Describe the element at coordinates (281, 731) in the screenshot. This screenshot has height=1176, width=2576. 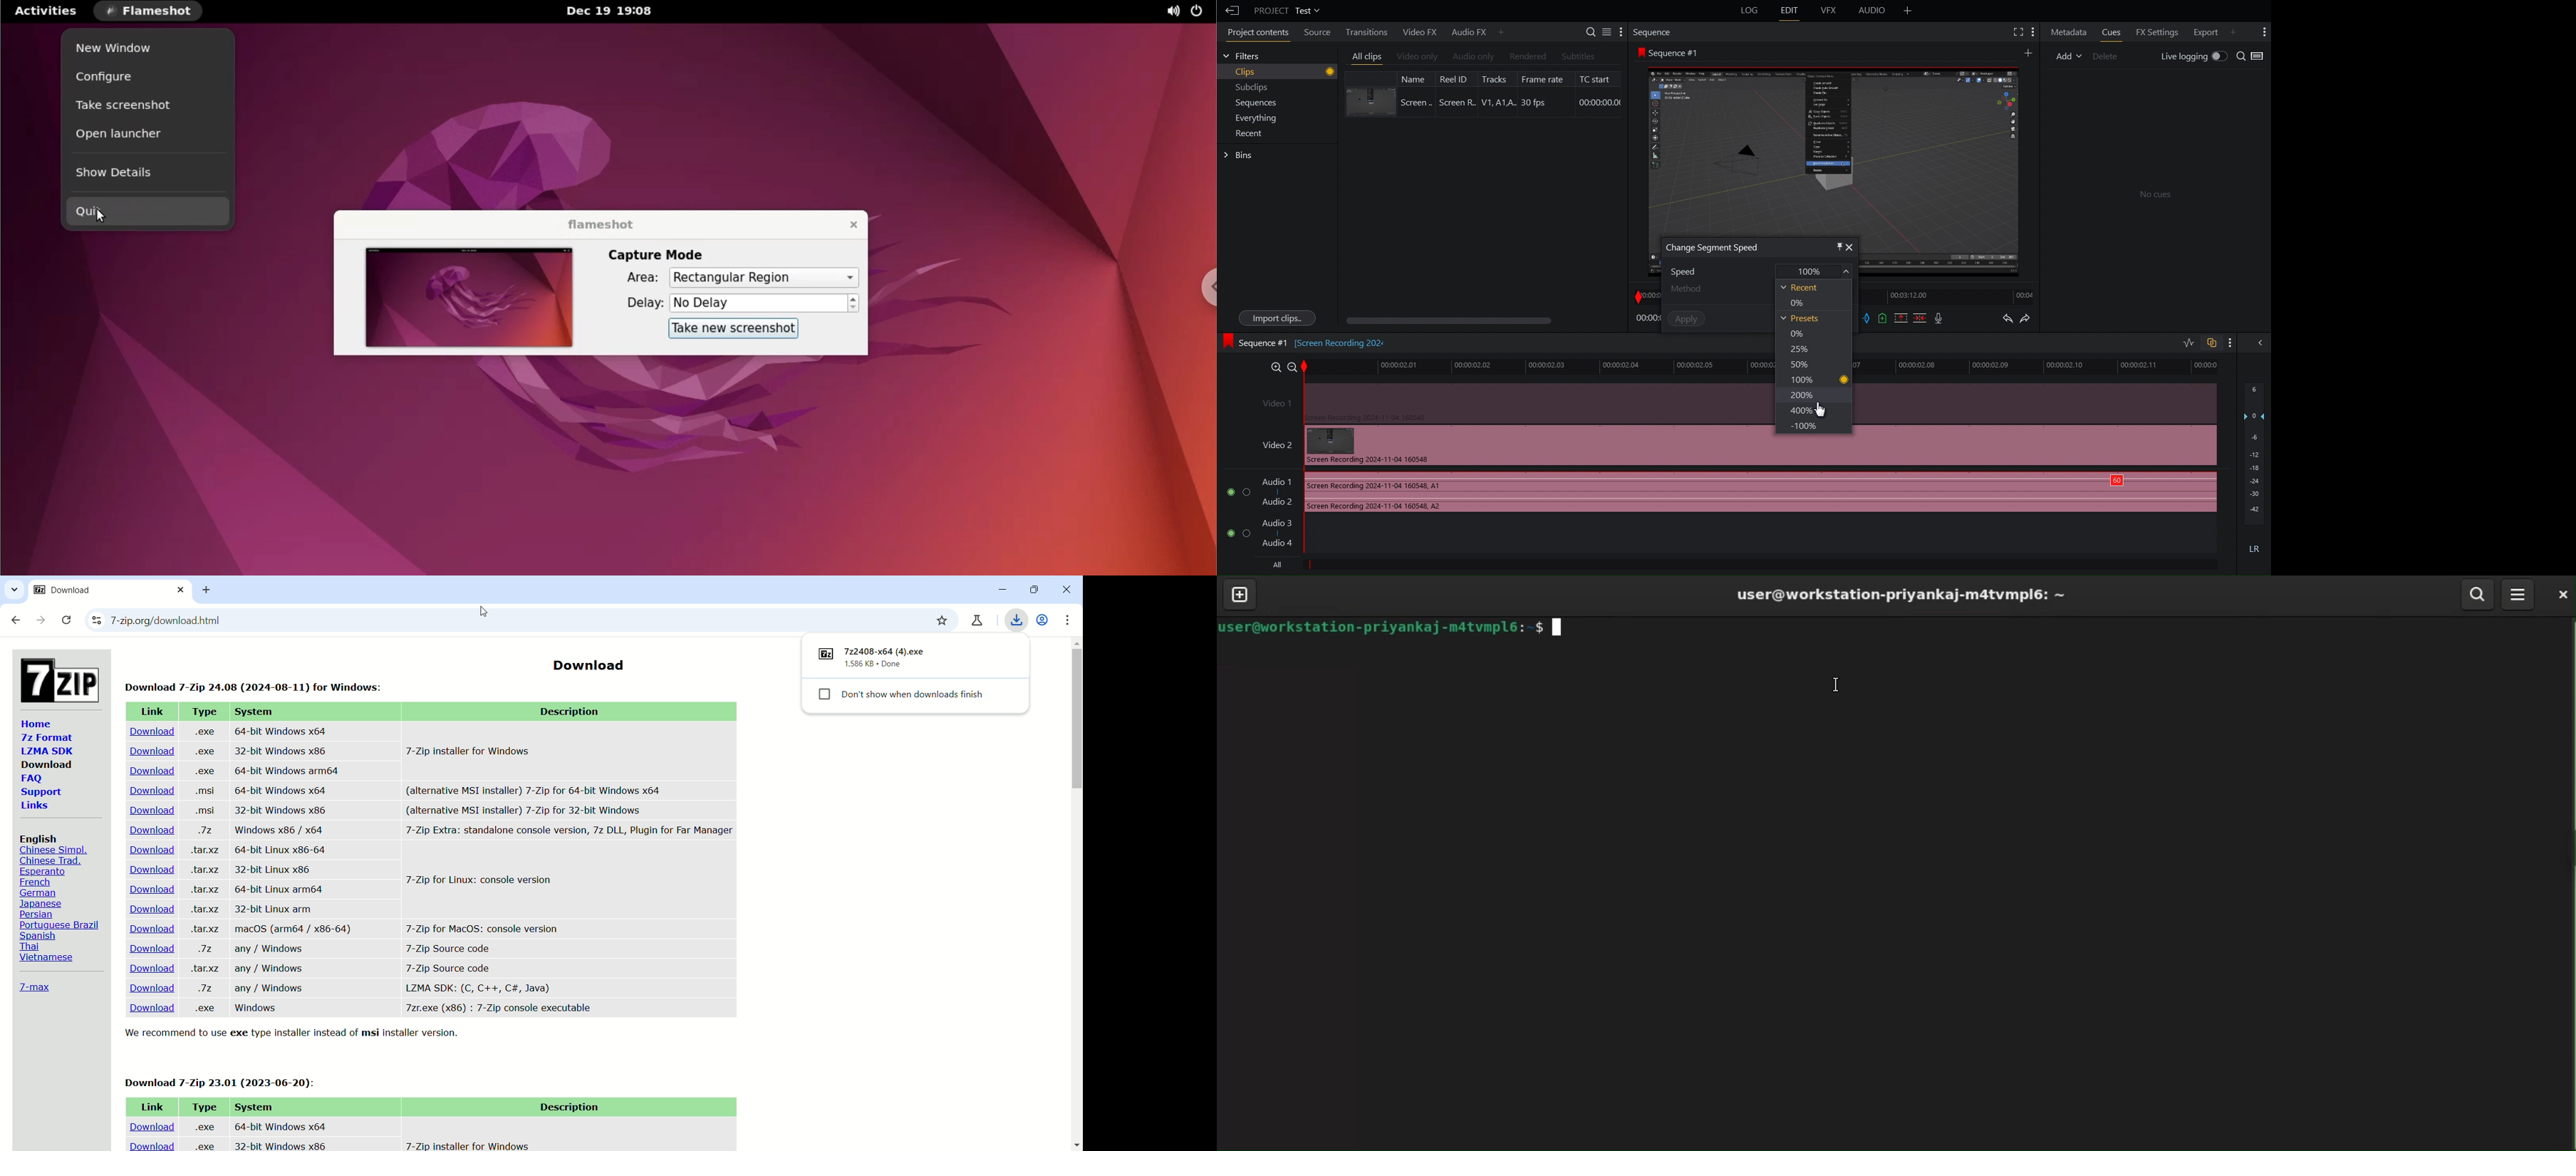
I see `64-bit Windows x64` at that location.